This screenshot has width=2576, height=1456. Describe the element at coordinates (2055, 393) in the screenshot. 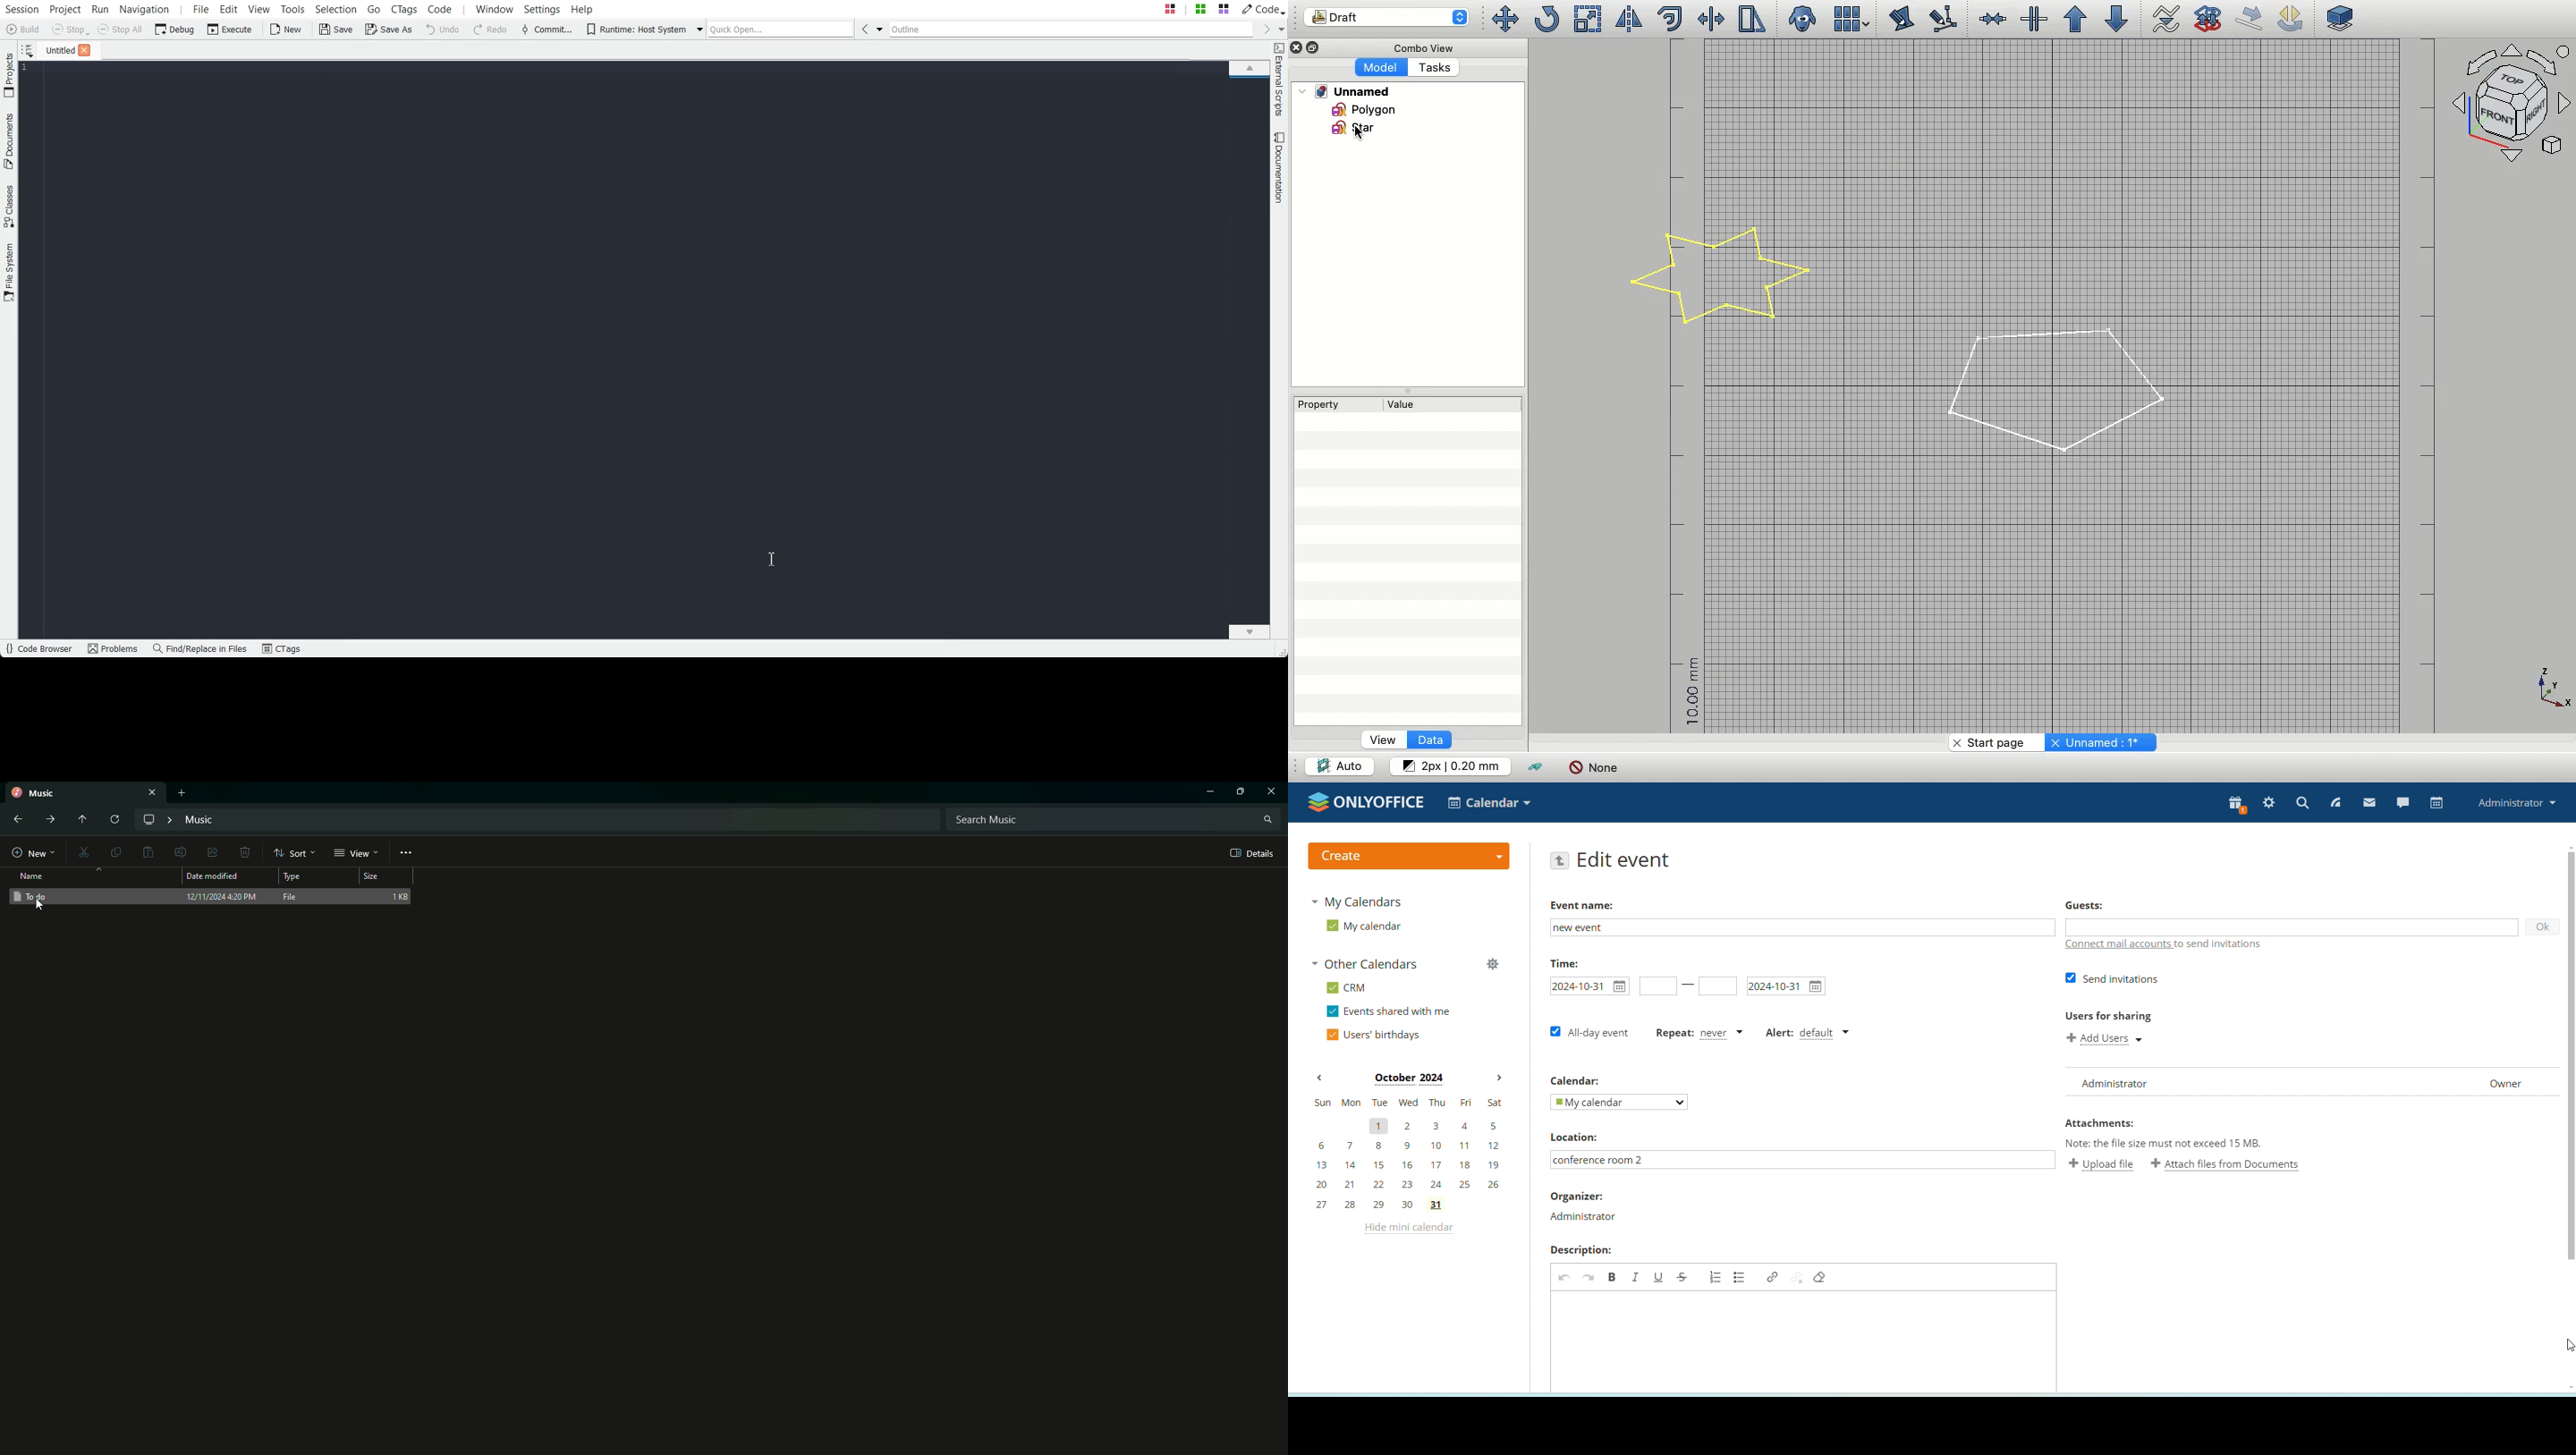

I see `Polygon` at that location.